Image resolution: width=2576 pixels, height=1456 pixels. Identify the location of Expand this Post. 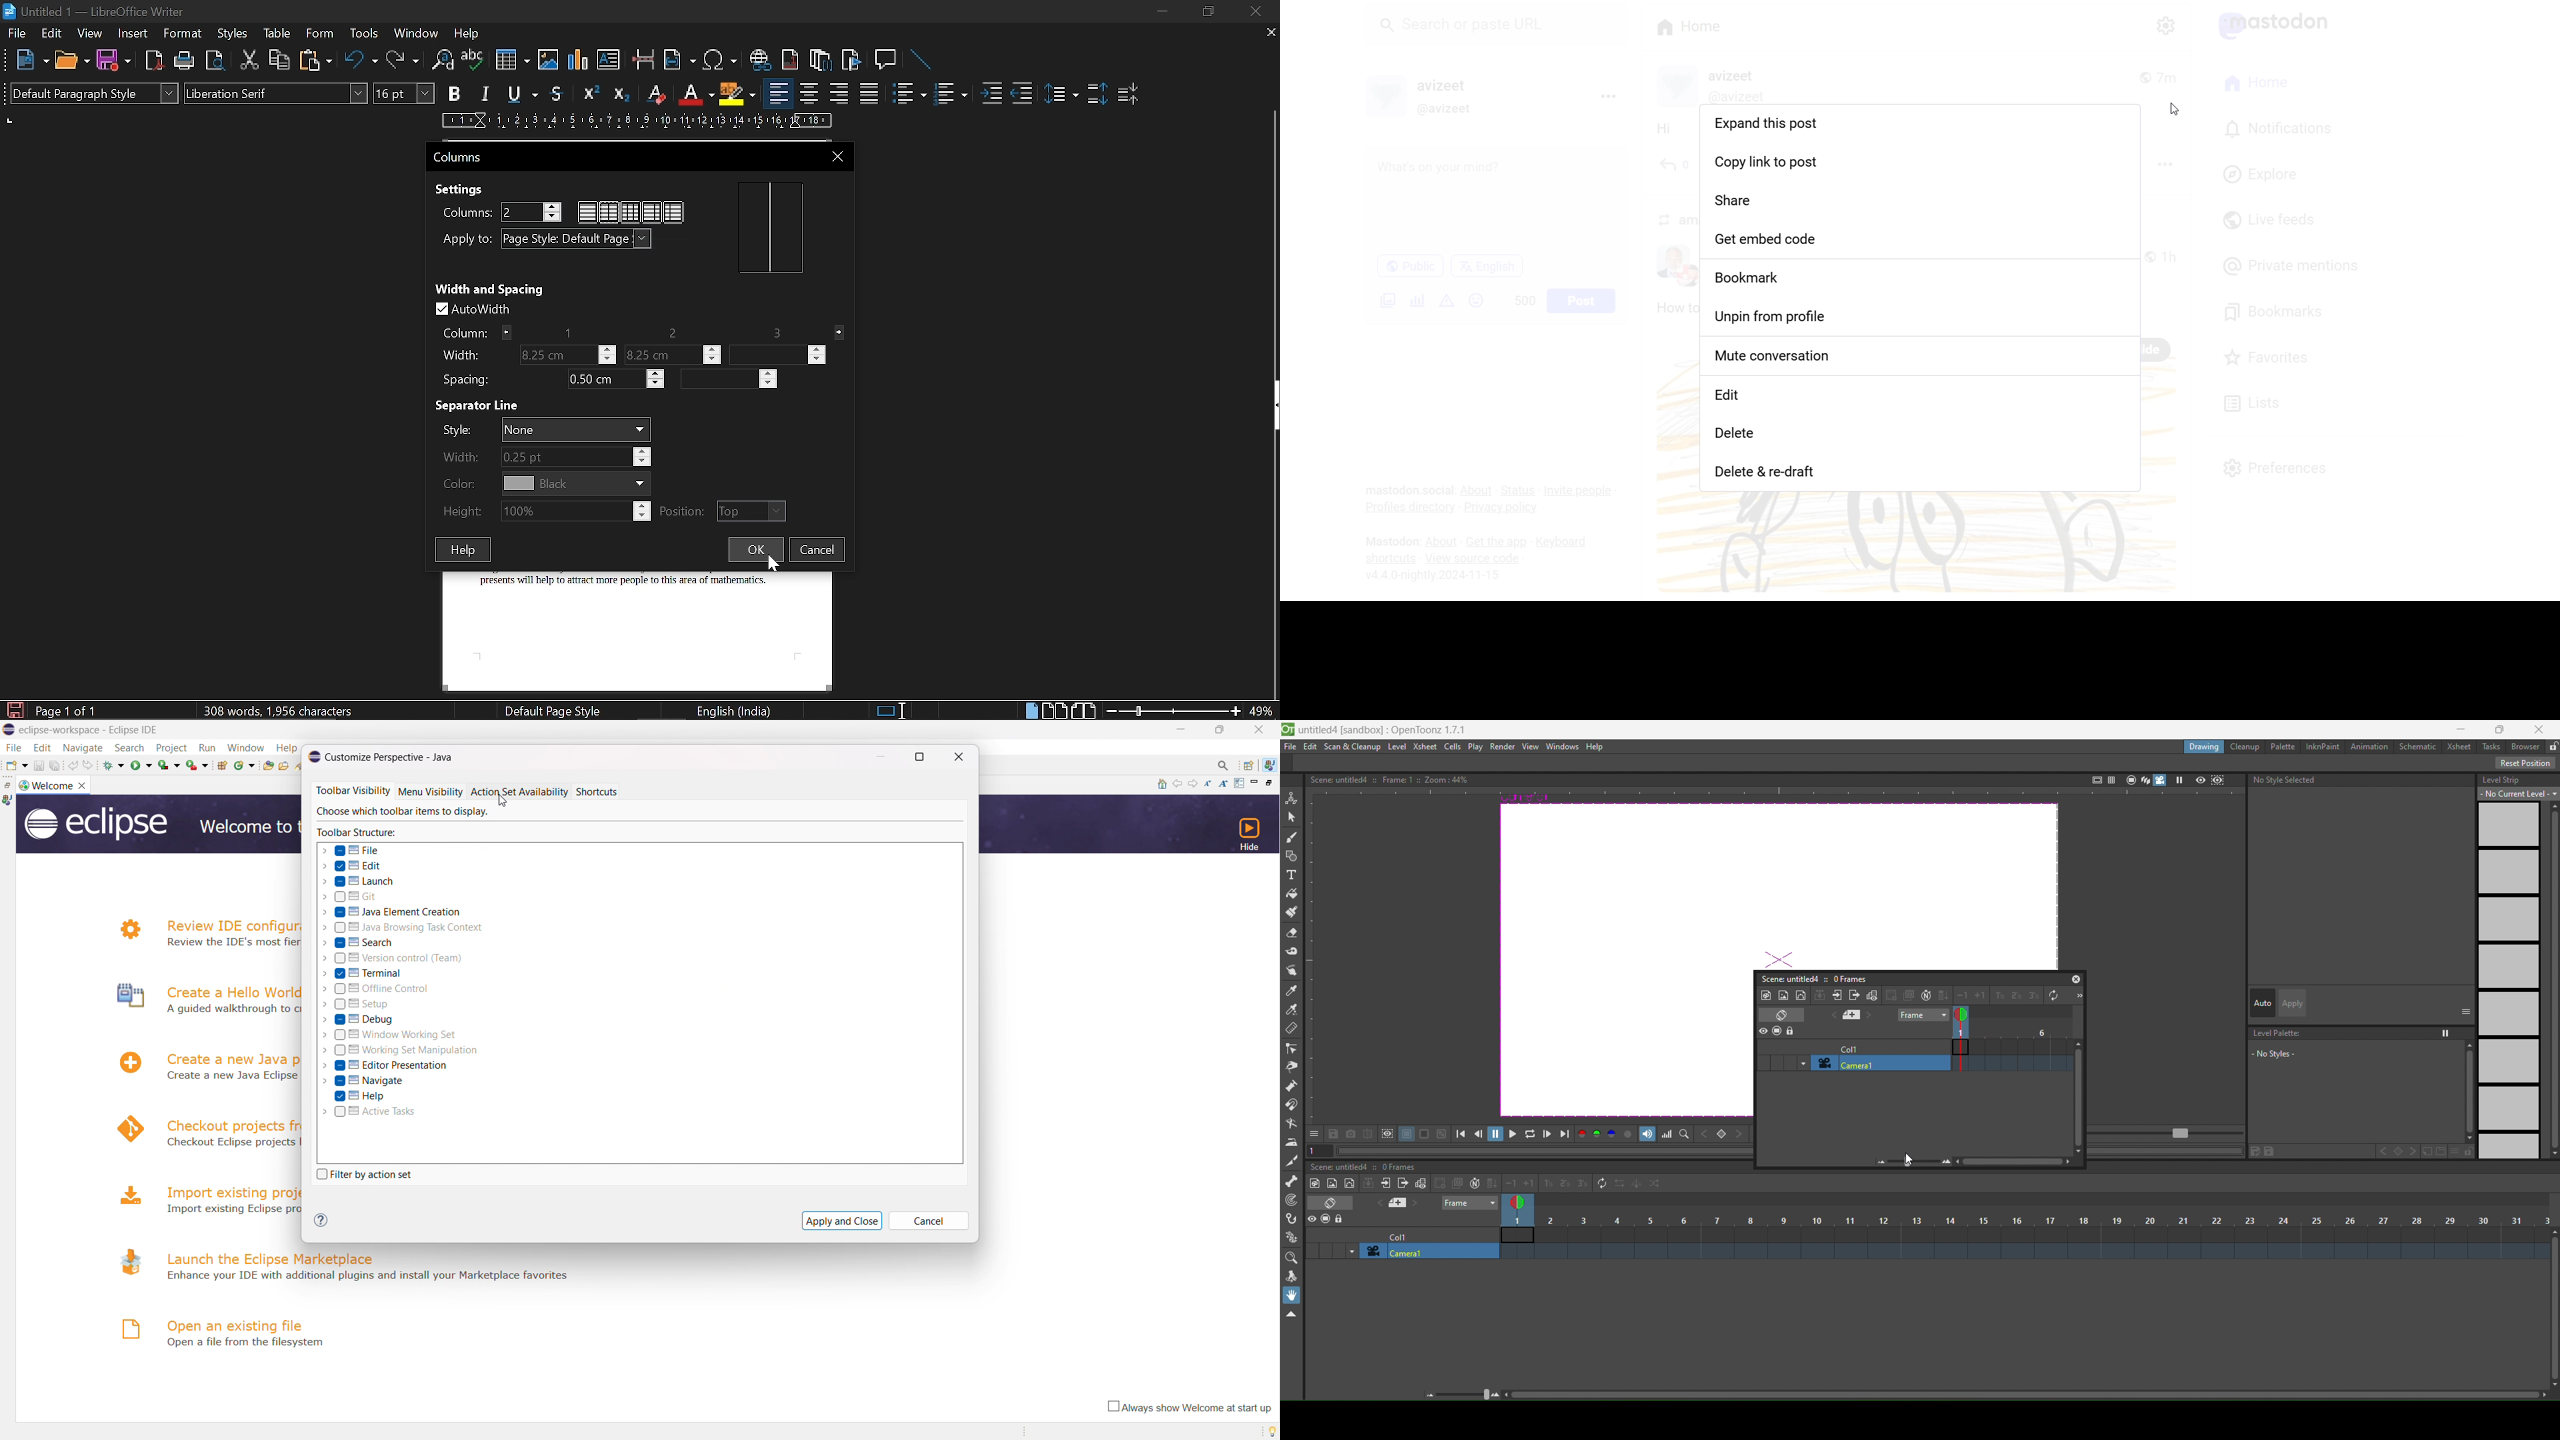
(1918, 126).